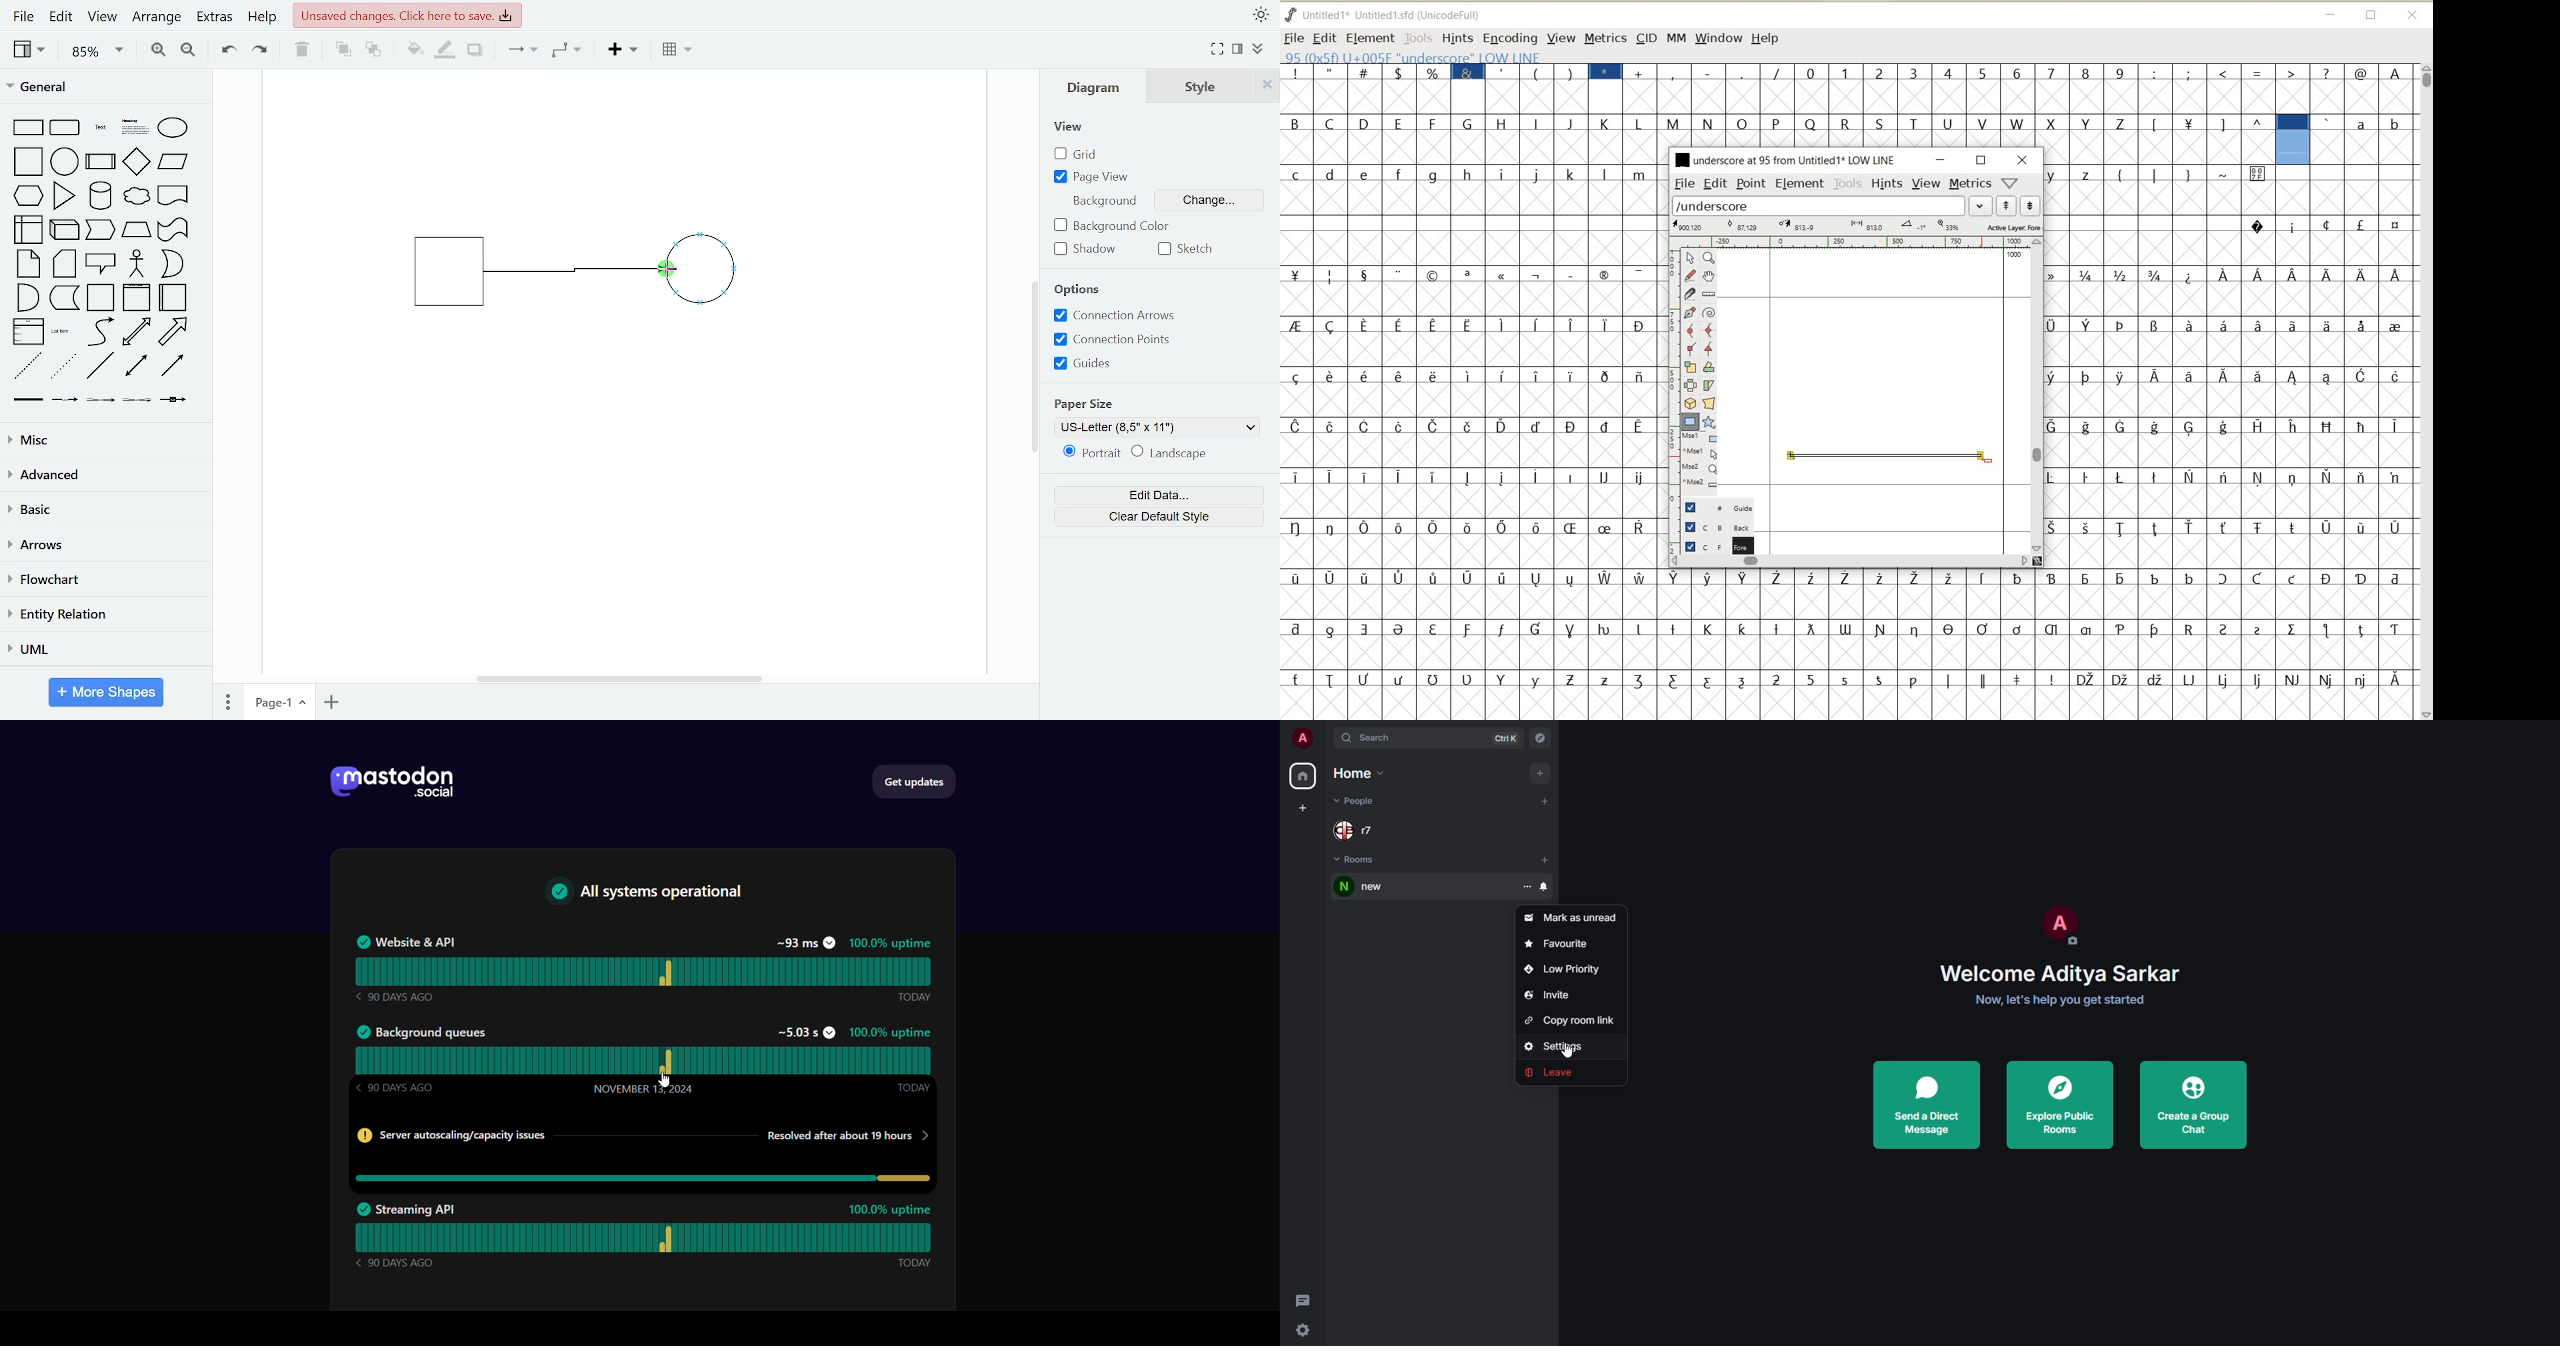 Image resolution: width=2576 pixels, height=1372 pixels. What do you see at coordinates (1417, 37) in the screenshot?
I see `TOOLS` at bounding box center [1417, 37].